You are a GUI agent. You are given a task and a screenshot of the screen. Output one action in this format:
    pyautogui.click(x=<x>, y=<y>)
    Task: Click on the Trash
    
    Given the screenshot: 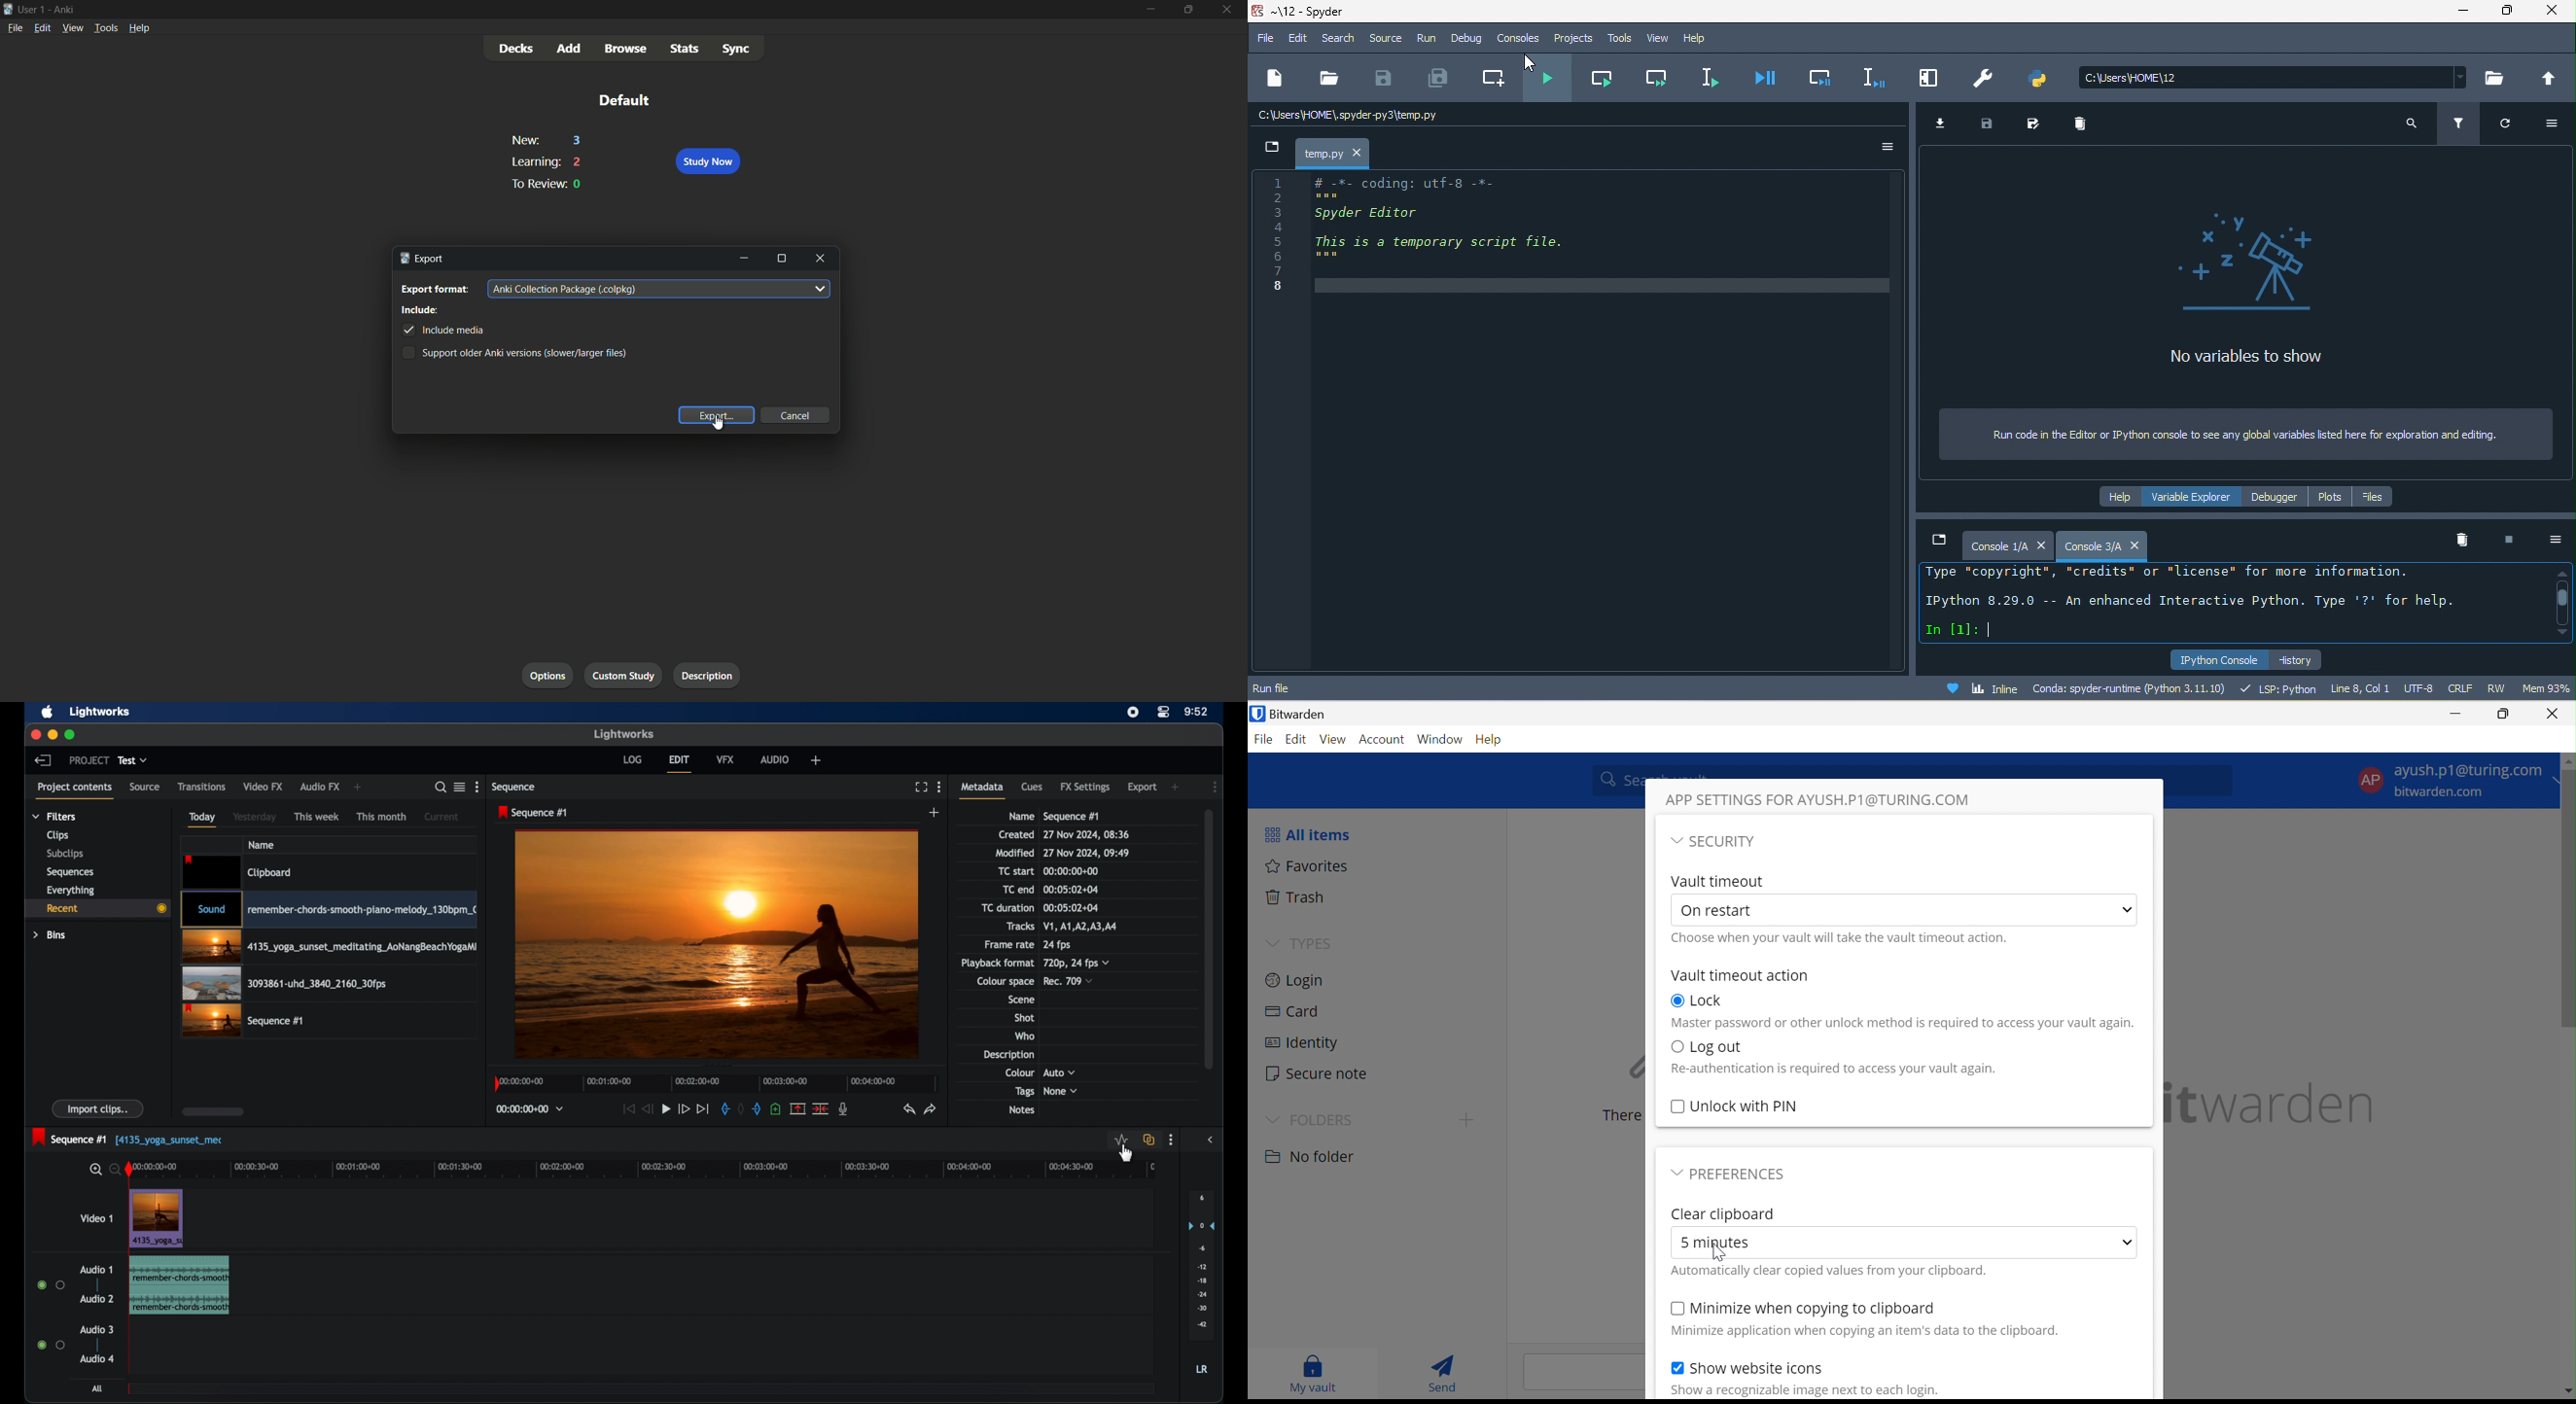 What is the action you would take?
    pyautogui.click(x=1299, y=897)
    